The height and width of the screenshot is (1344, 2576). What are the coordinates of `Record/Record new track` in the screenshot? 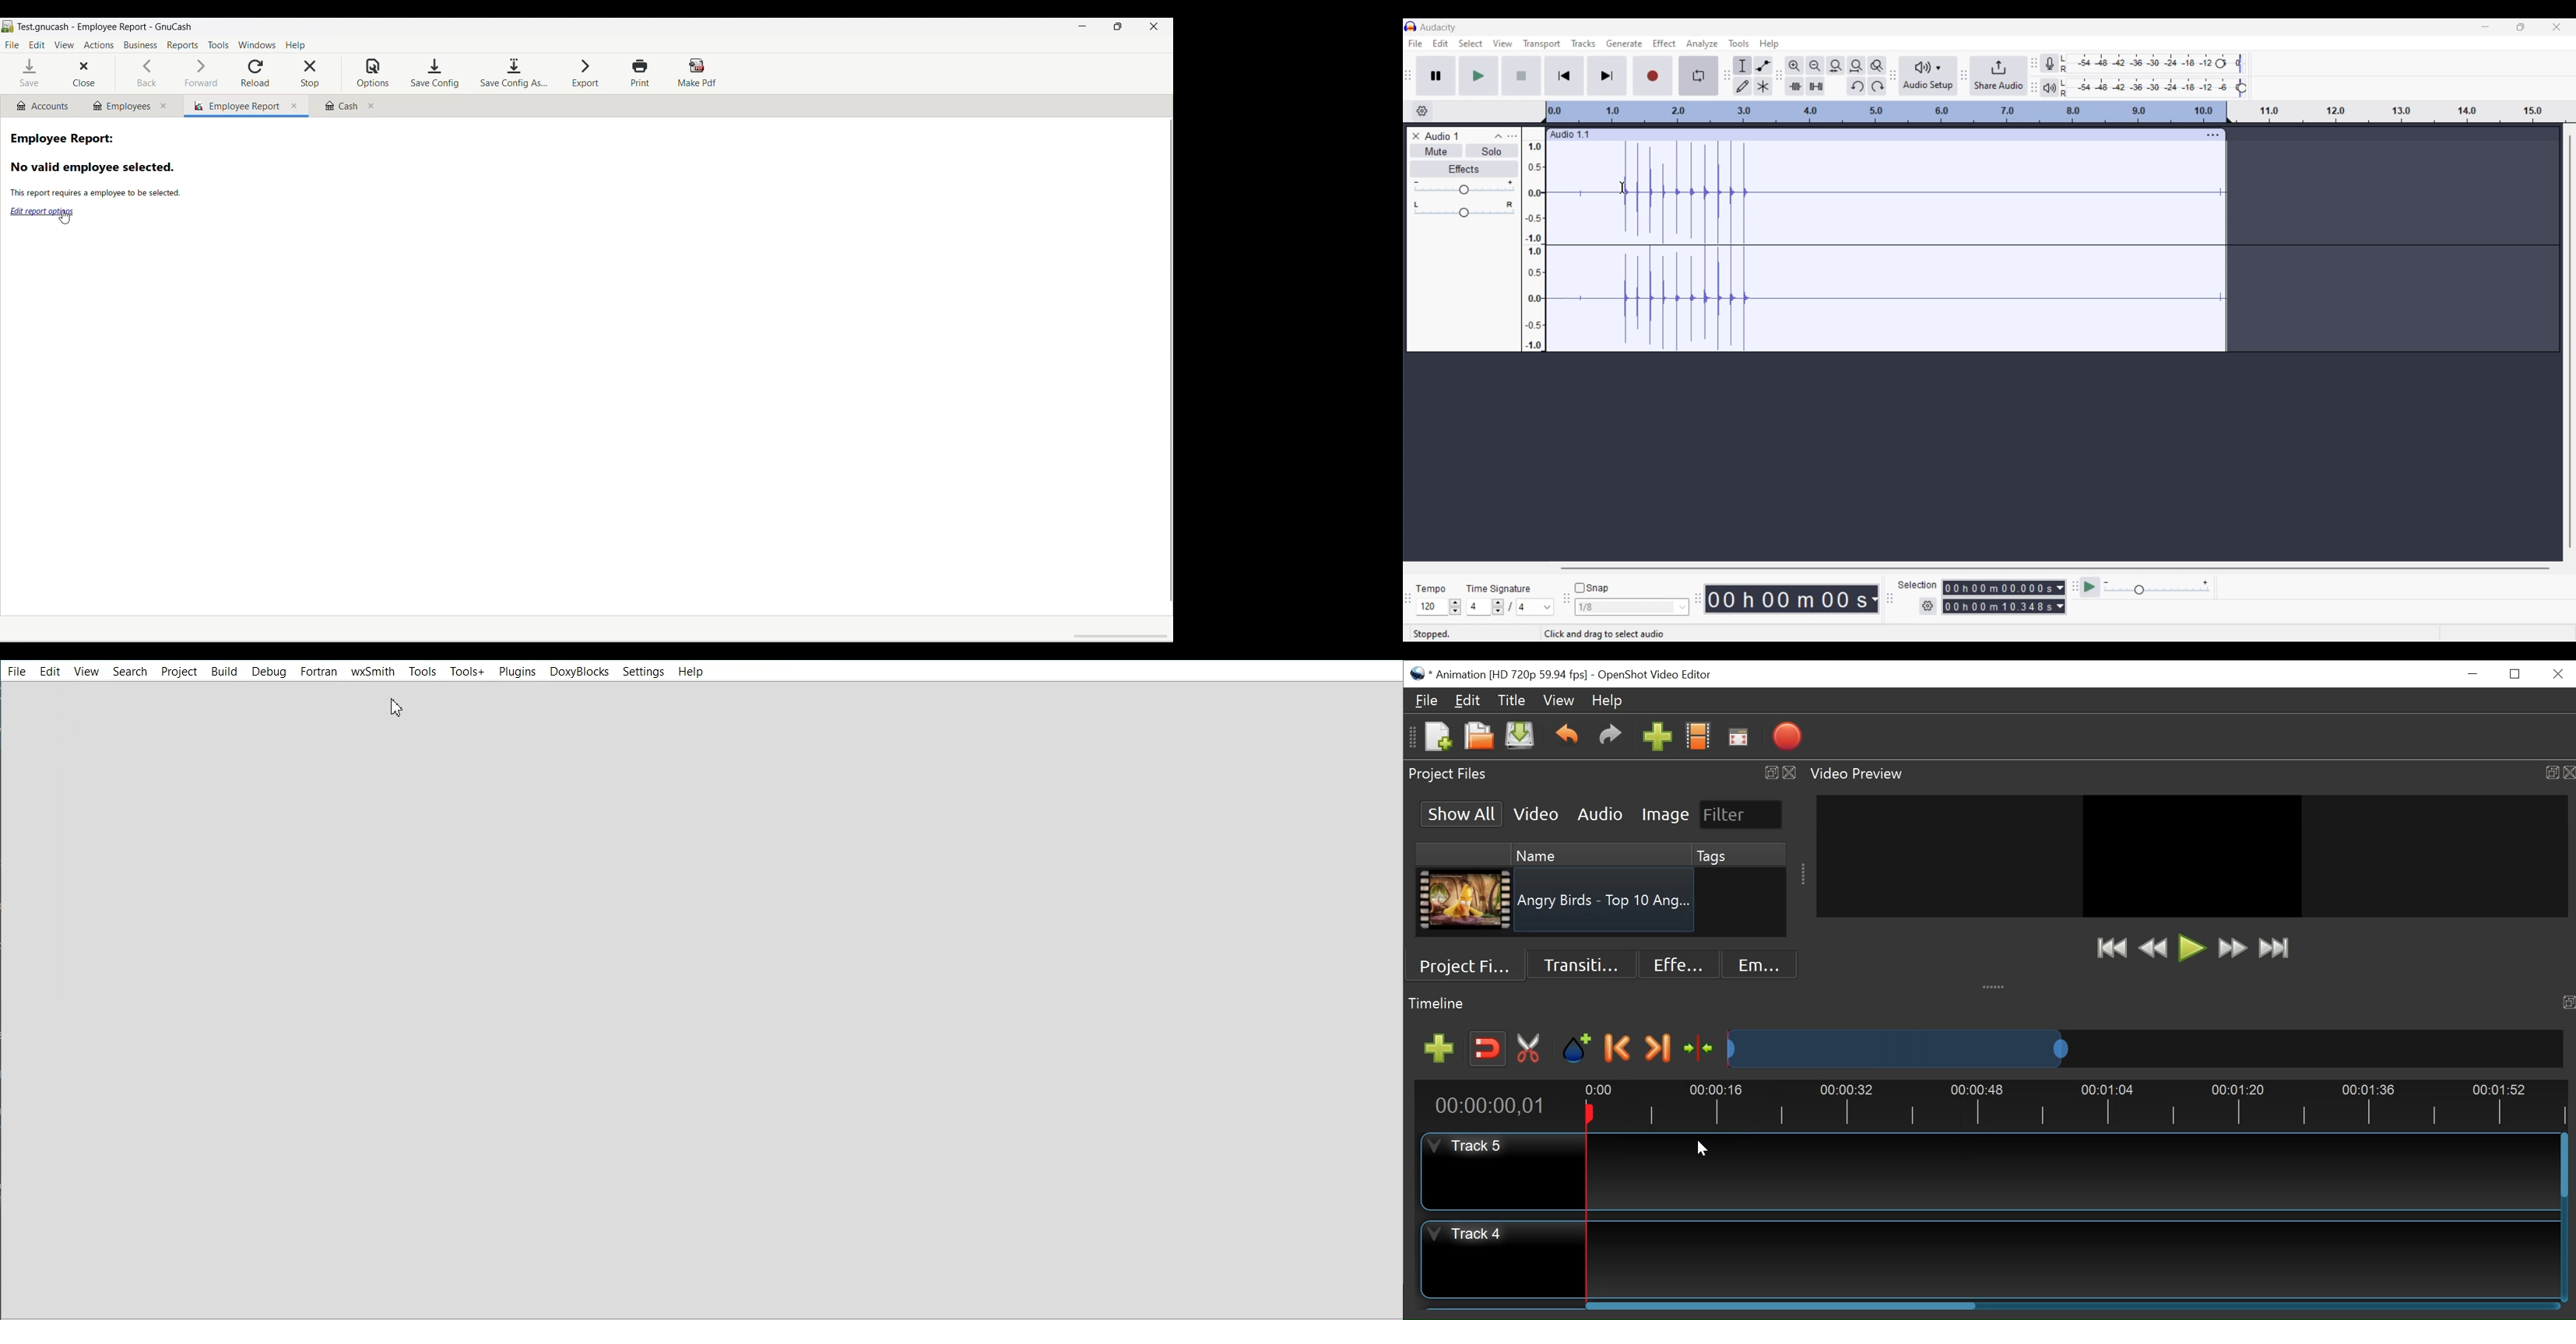 It's located at (1653, 75).